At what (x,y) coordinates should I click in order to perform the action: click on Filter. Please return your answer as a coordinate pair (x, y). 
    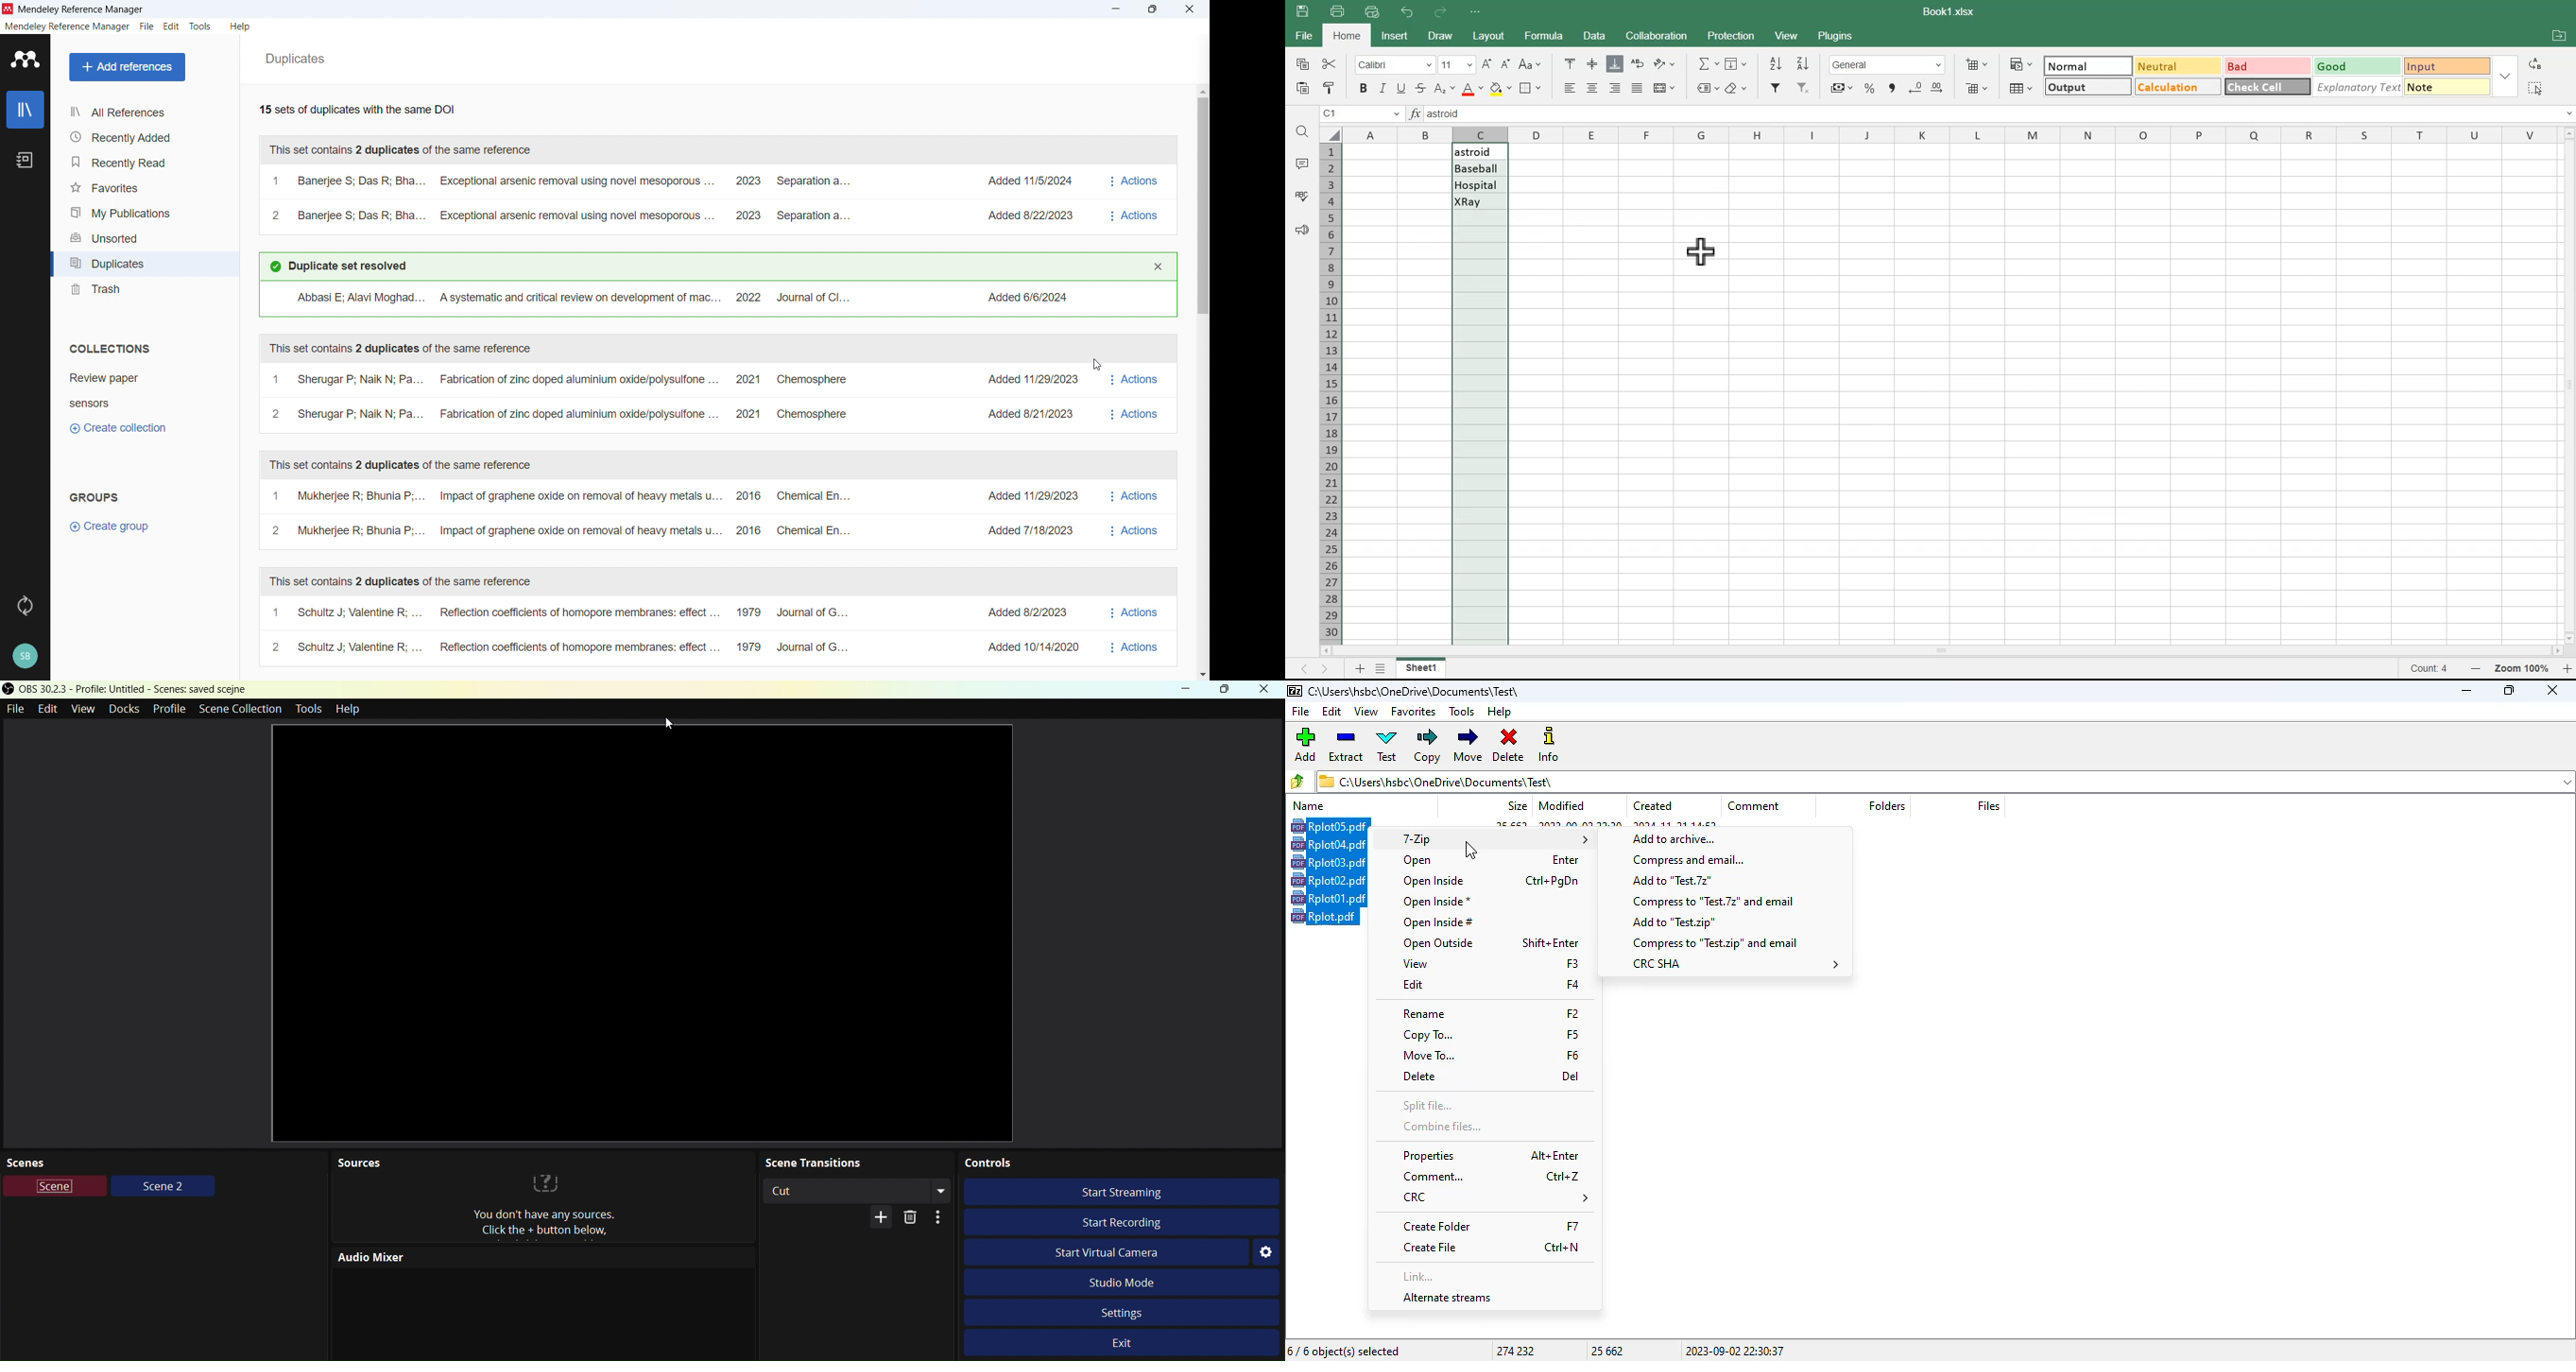
    Looking at the image, I should click on (1776, 88).